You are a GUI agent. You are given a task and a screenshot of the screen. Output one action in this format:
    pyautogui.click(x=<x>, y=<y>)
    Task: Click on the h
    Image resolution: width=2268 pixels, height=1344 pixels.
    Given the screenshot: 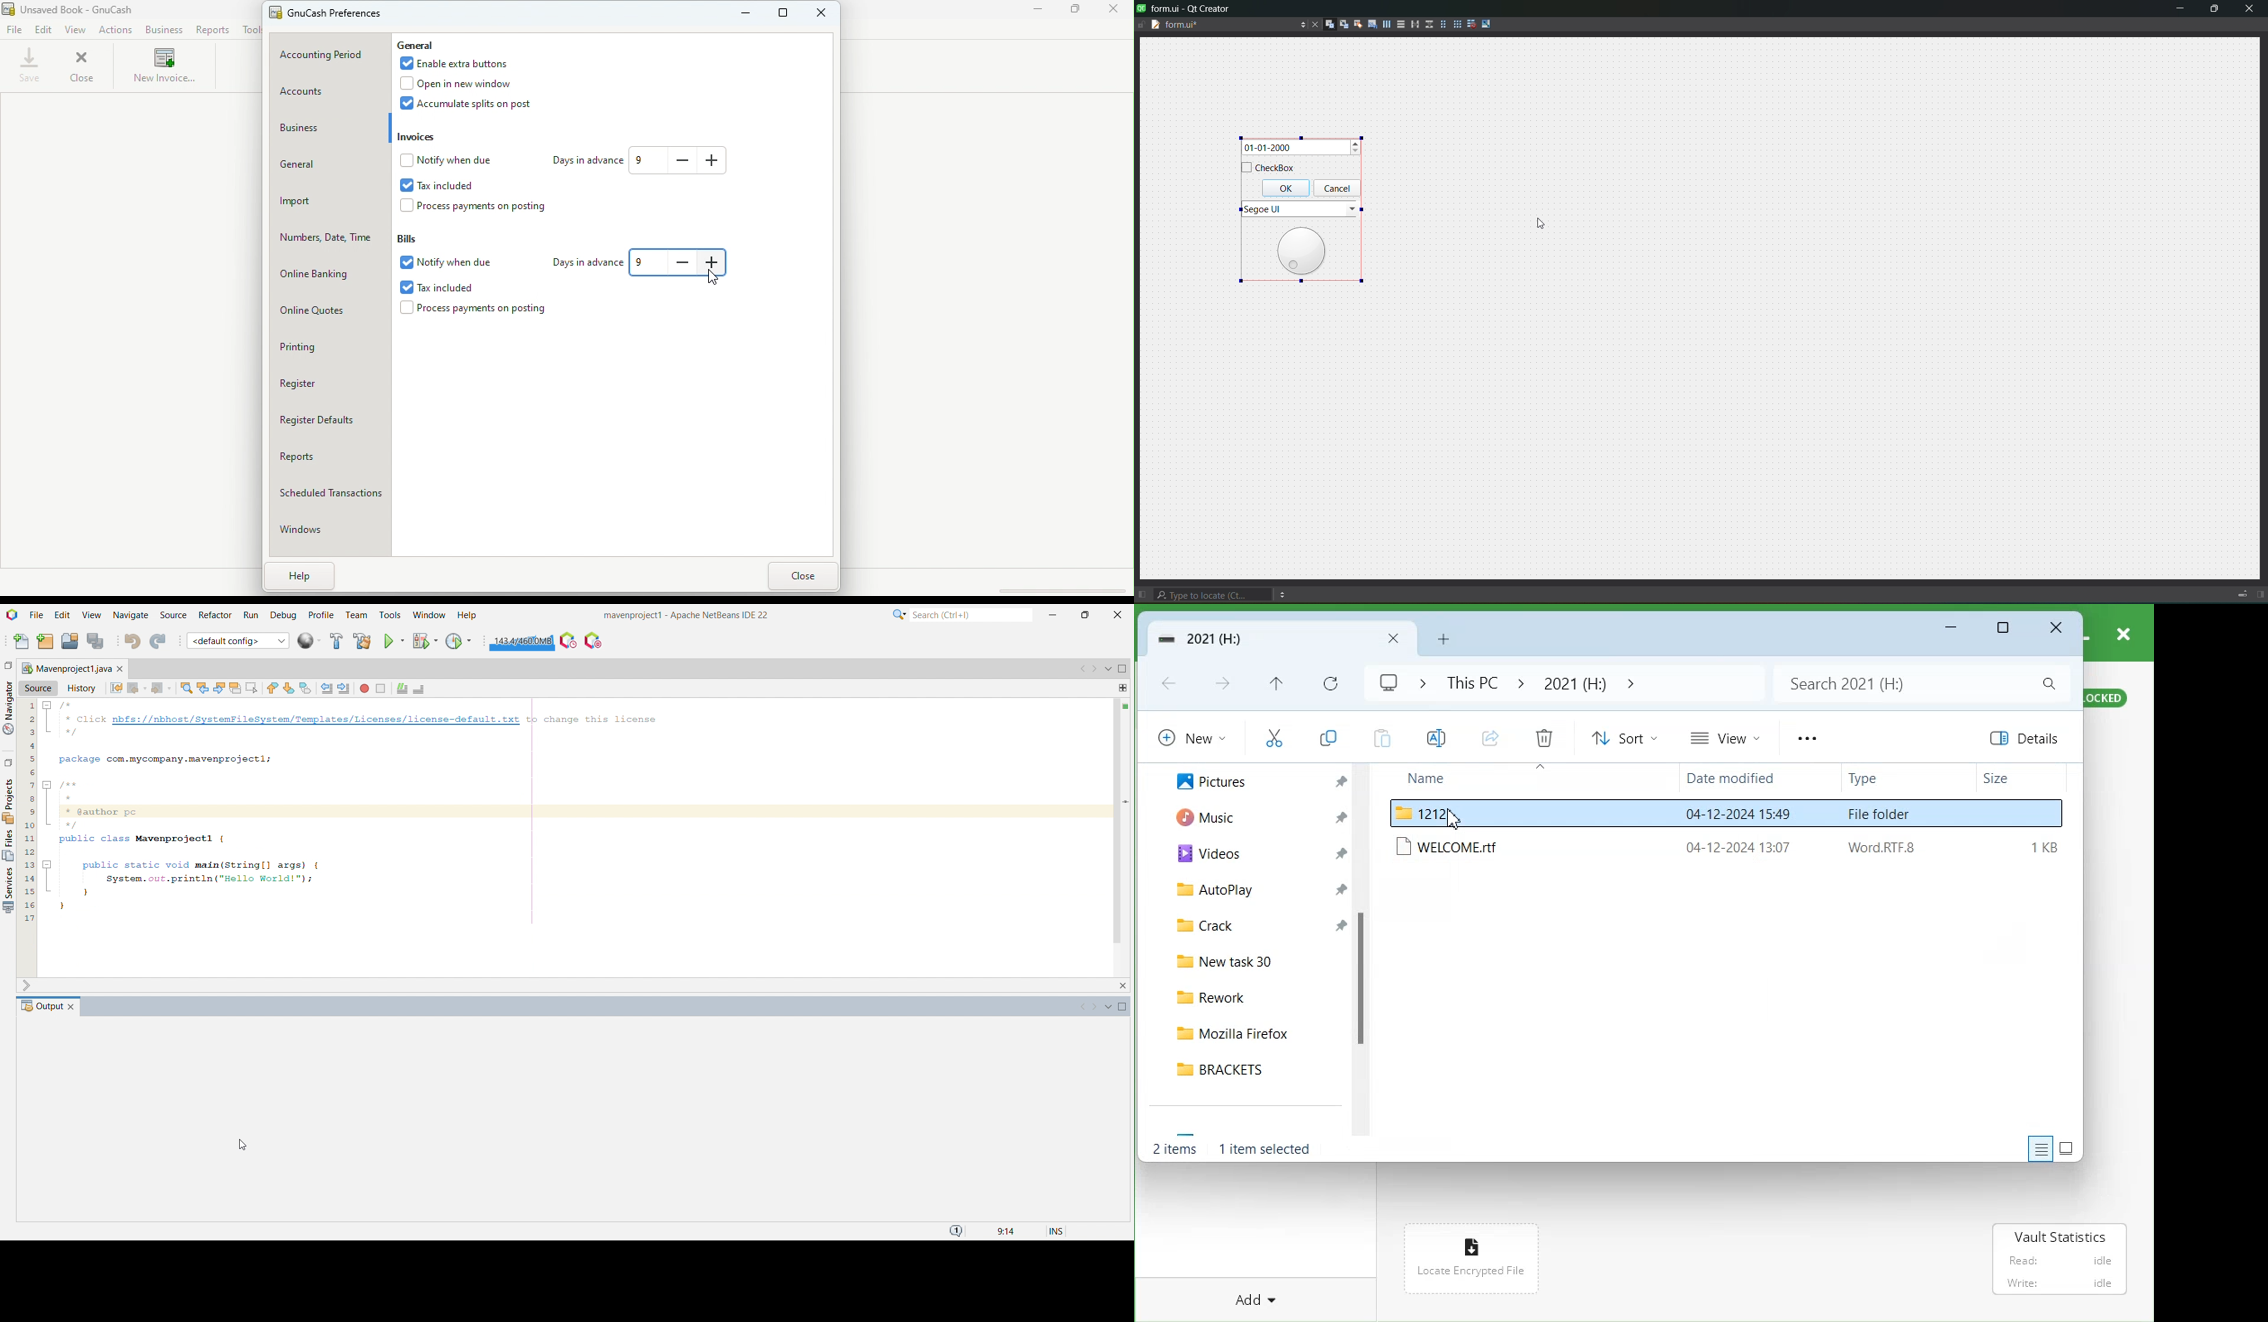 What is the action you would take?
    pyautogui.click(x=468, y=615)
    